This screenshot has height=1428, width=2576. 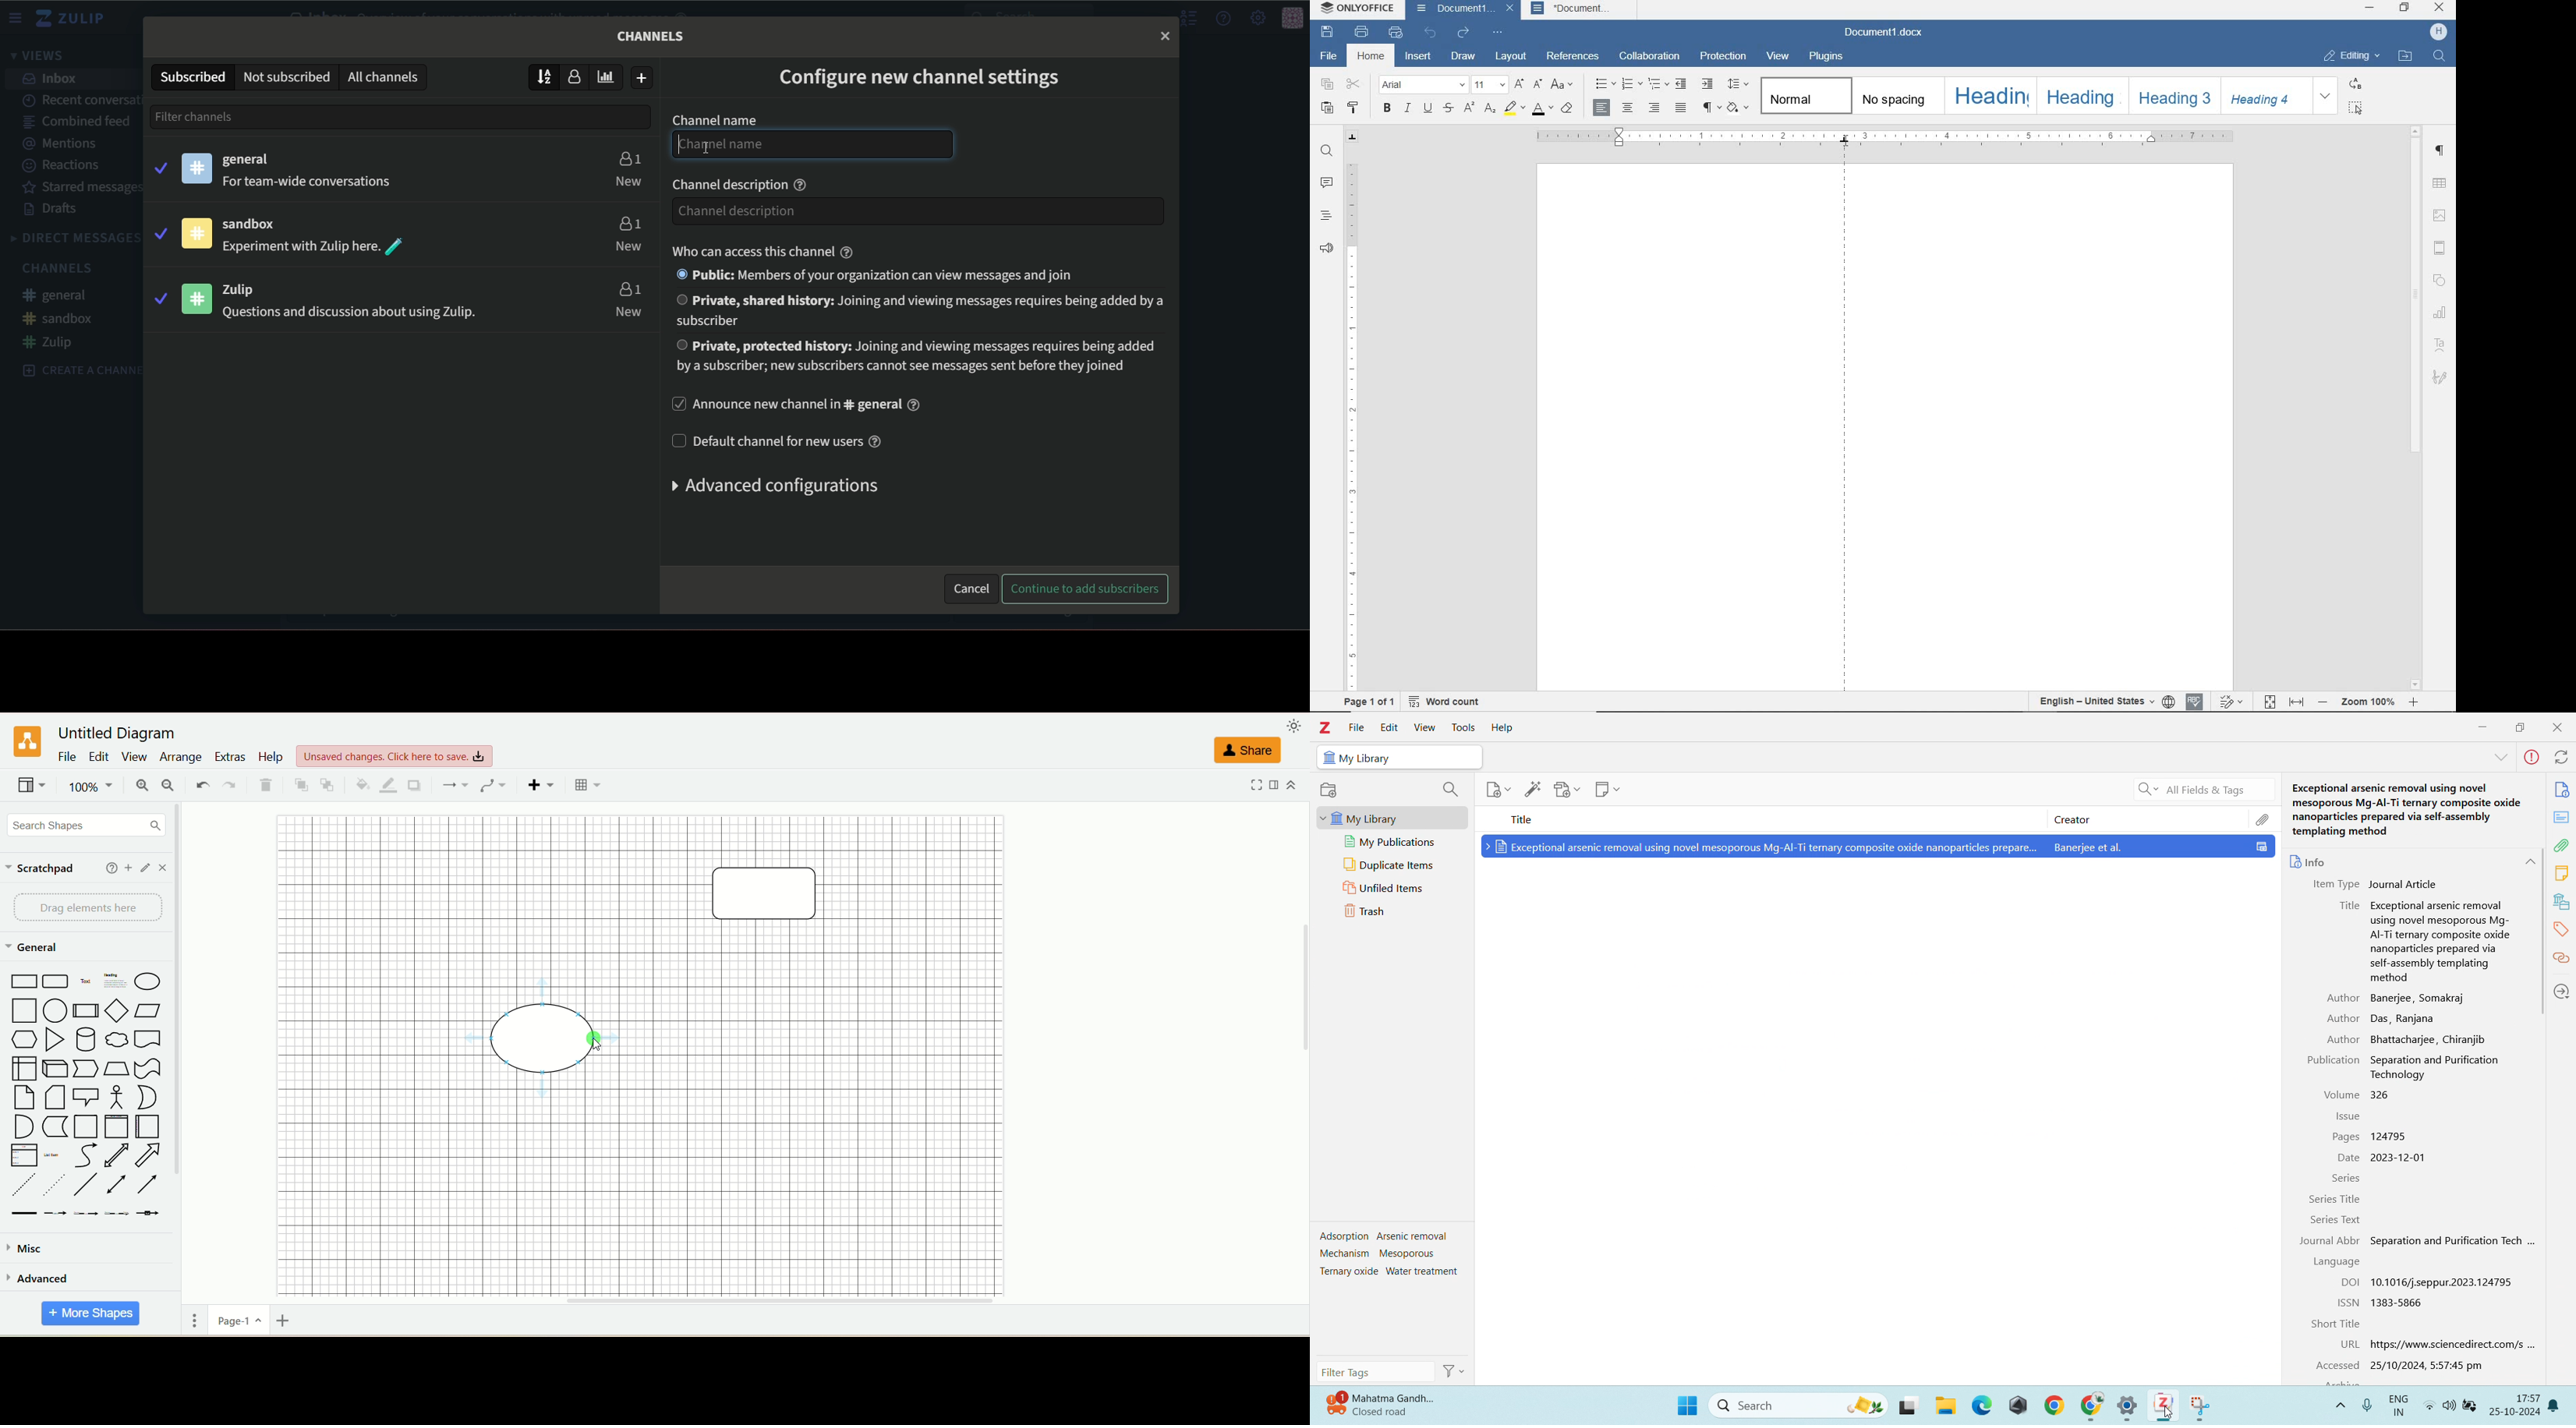 What do you see at coordinates (1564, 85) in the screenshot?
I see `CHANGE CASE` at bounding box center [1564, 85].